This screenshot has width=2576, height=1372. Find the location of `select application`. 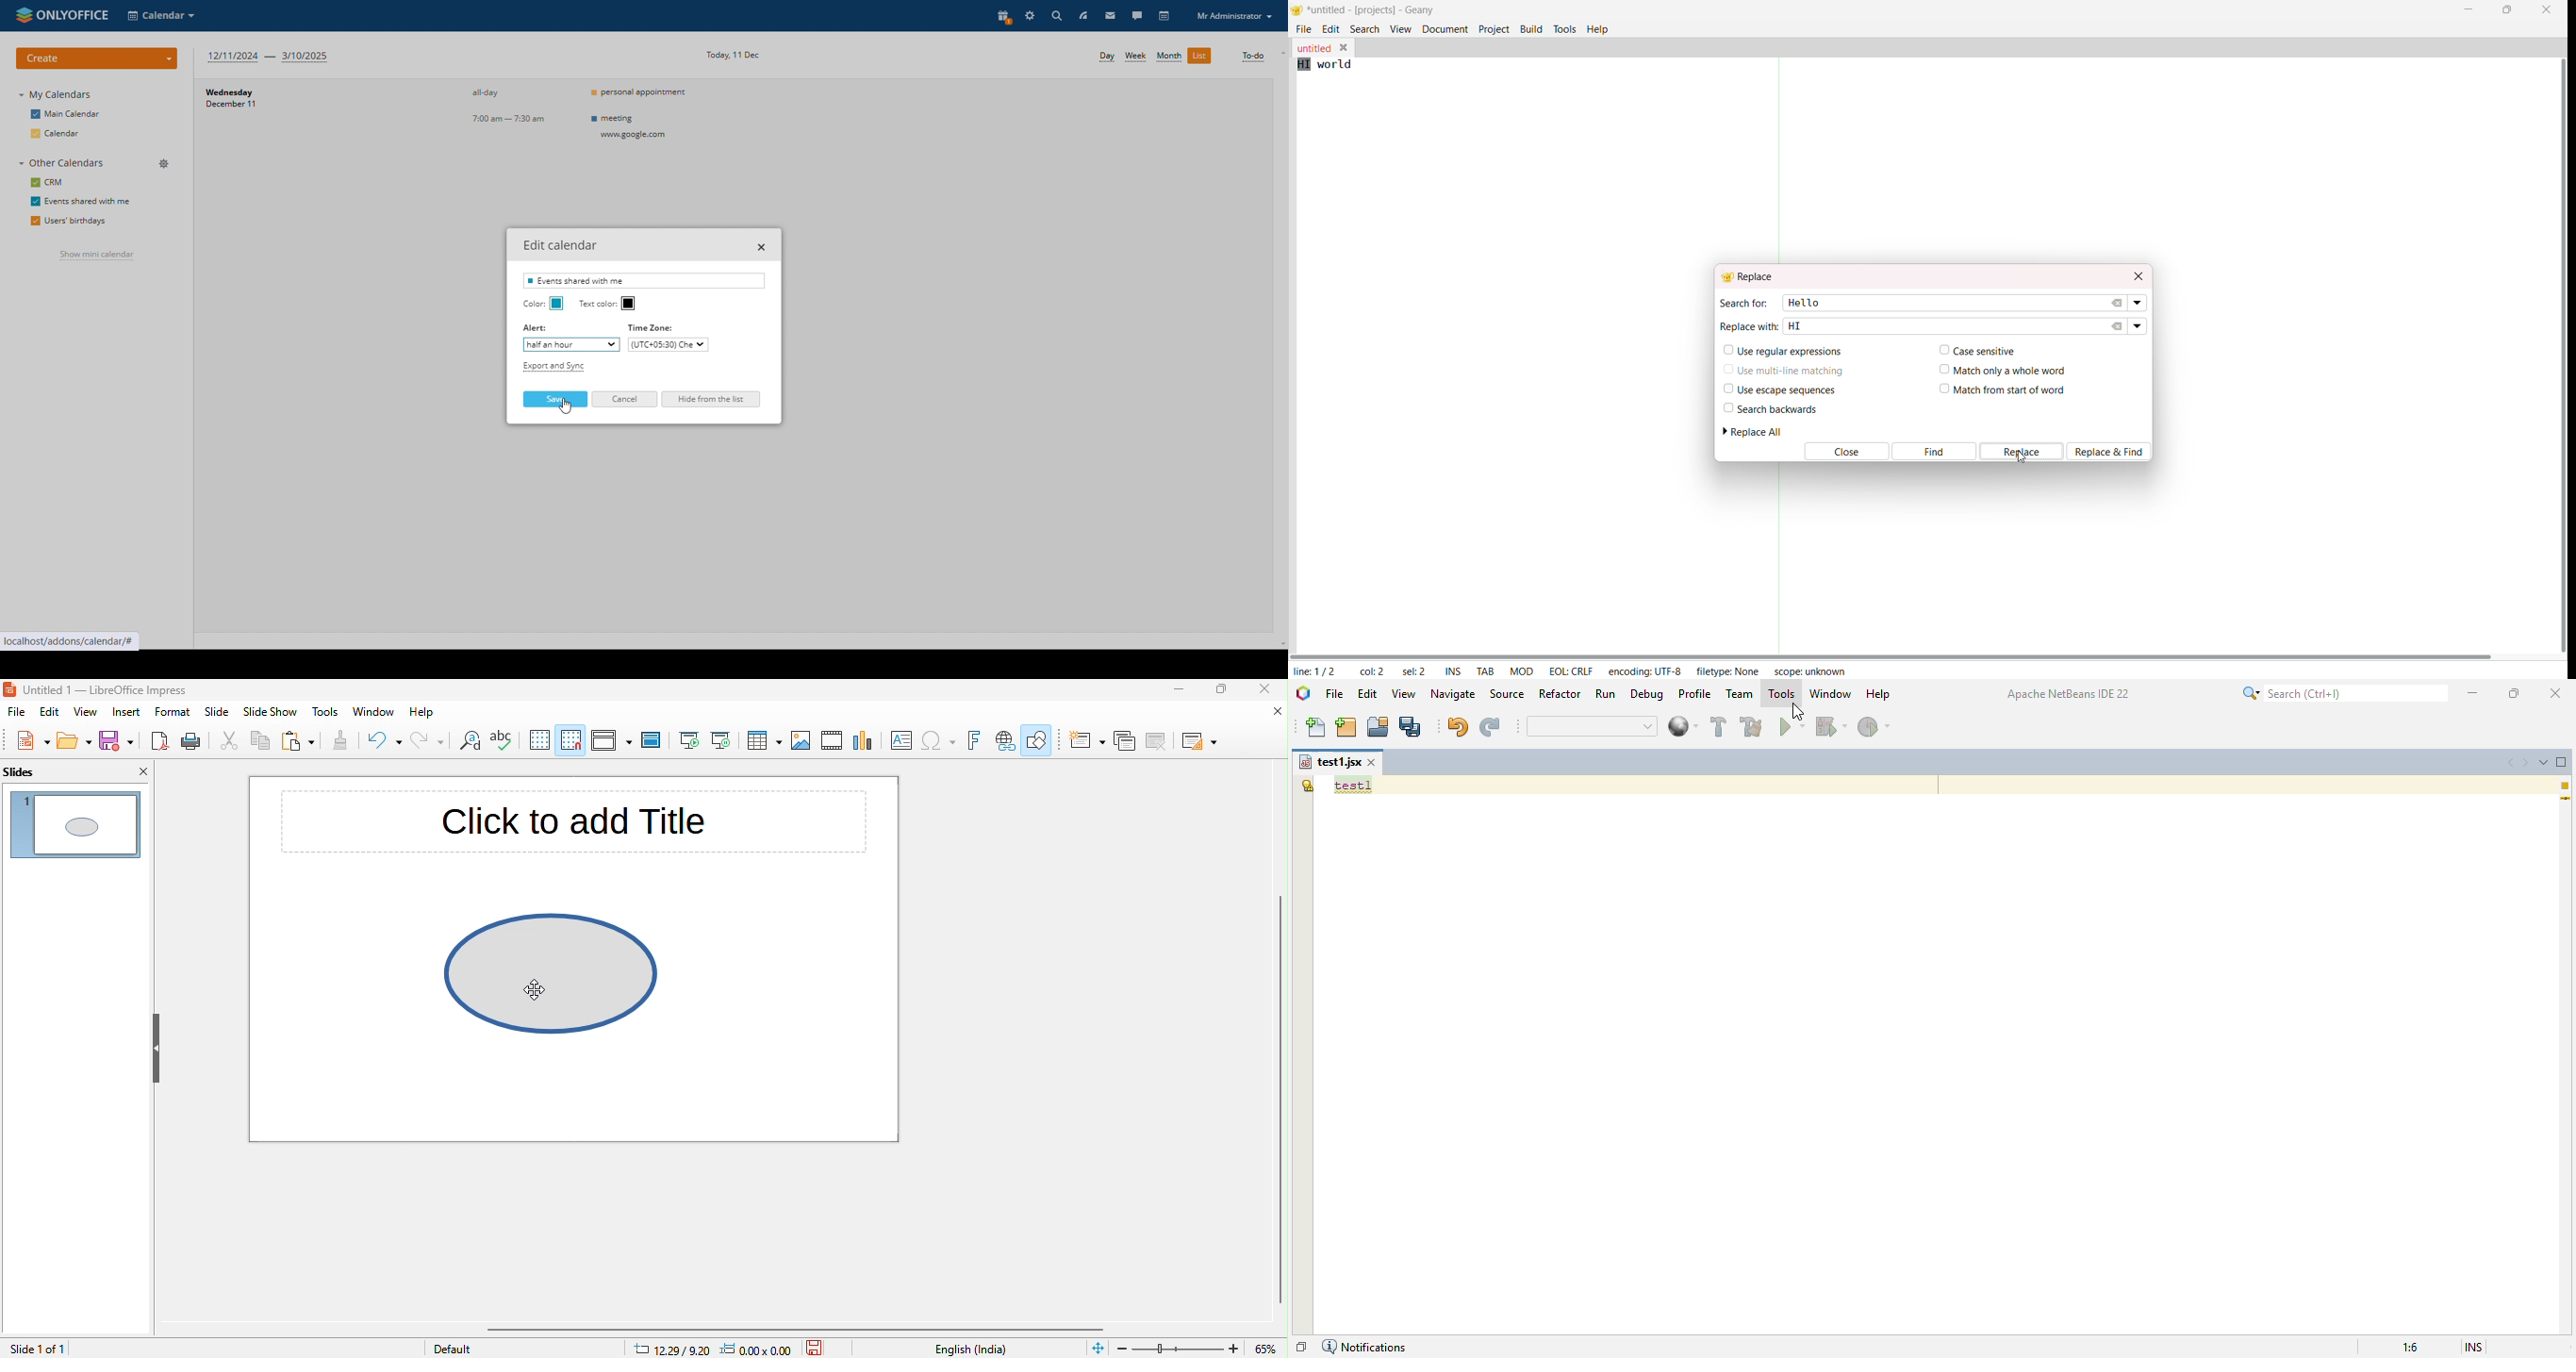

select application is located at coordinates (161, 15).